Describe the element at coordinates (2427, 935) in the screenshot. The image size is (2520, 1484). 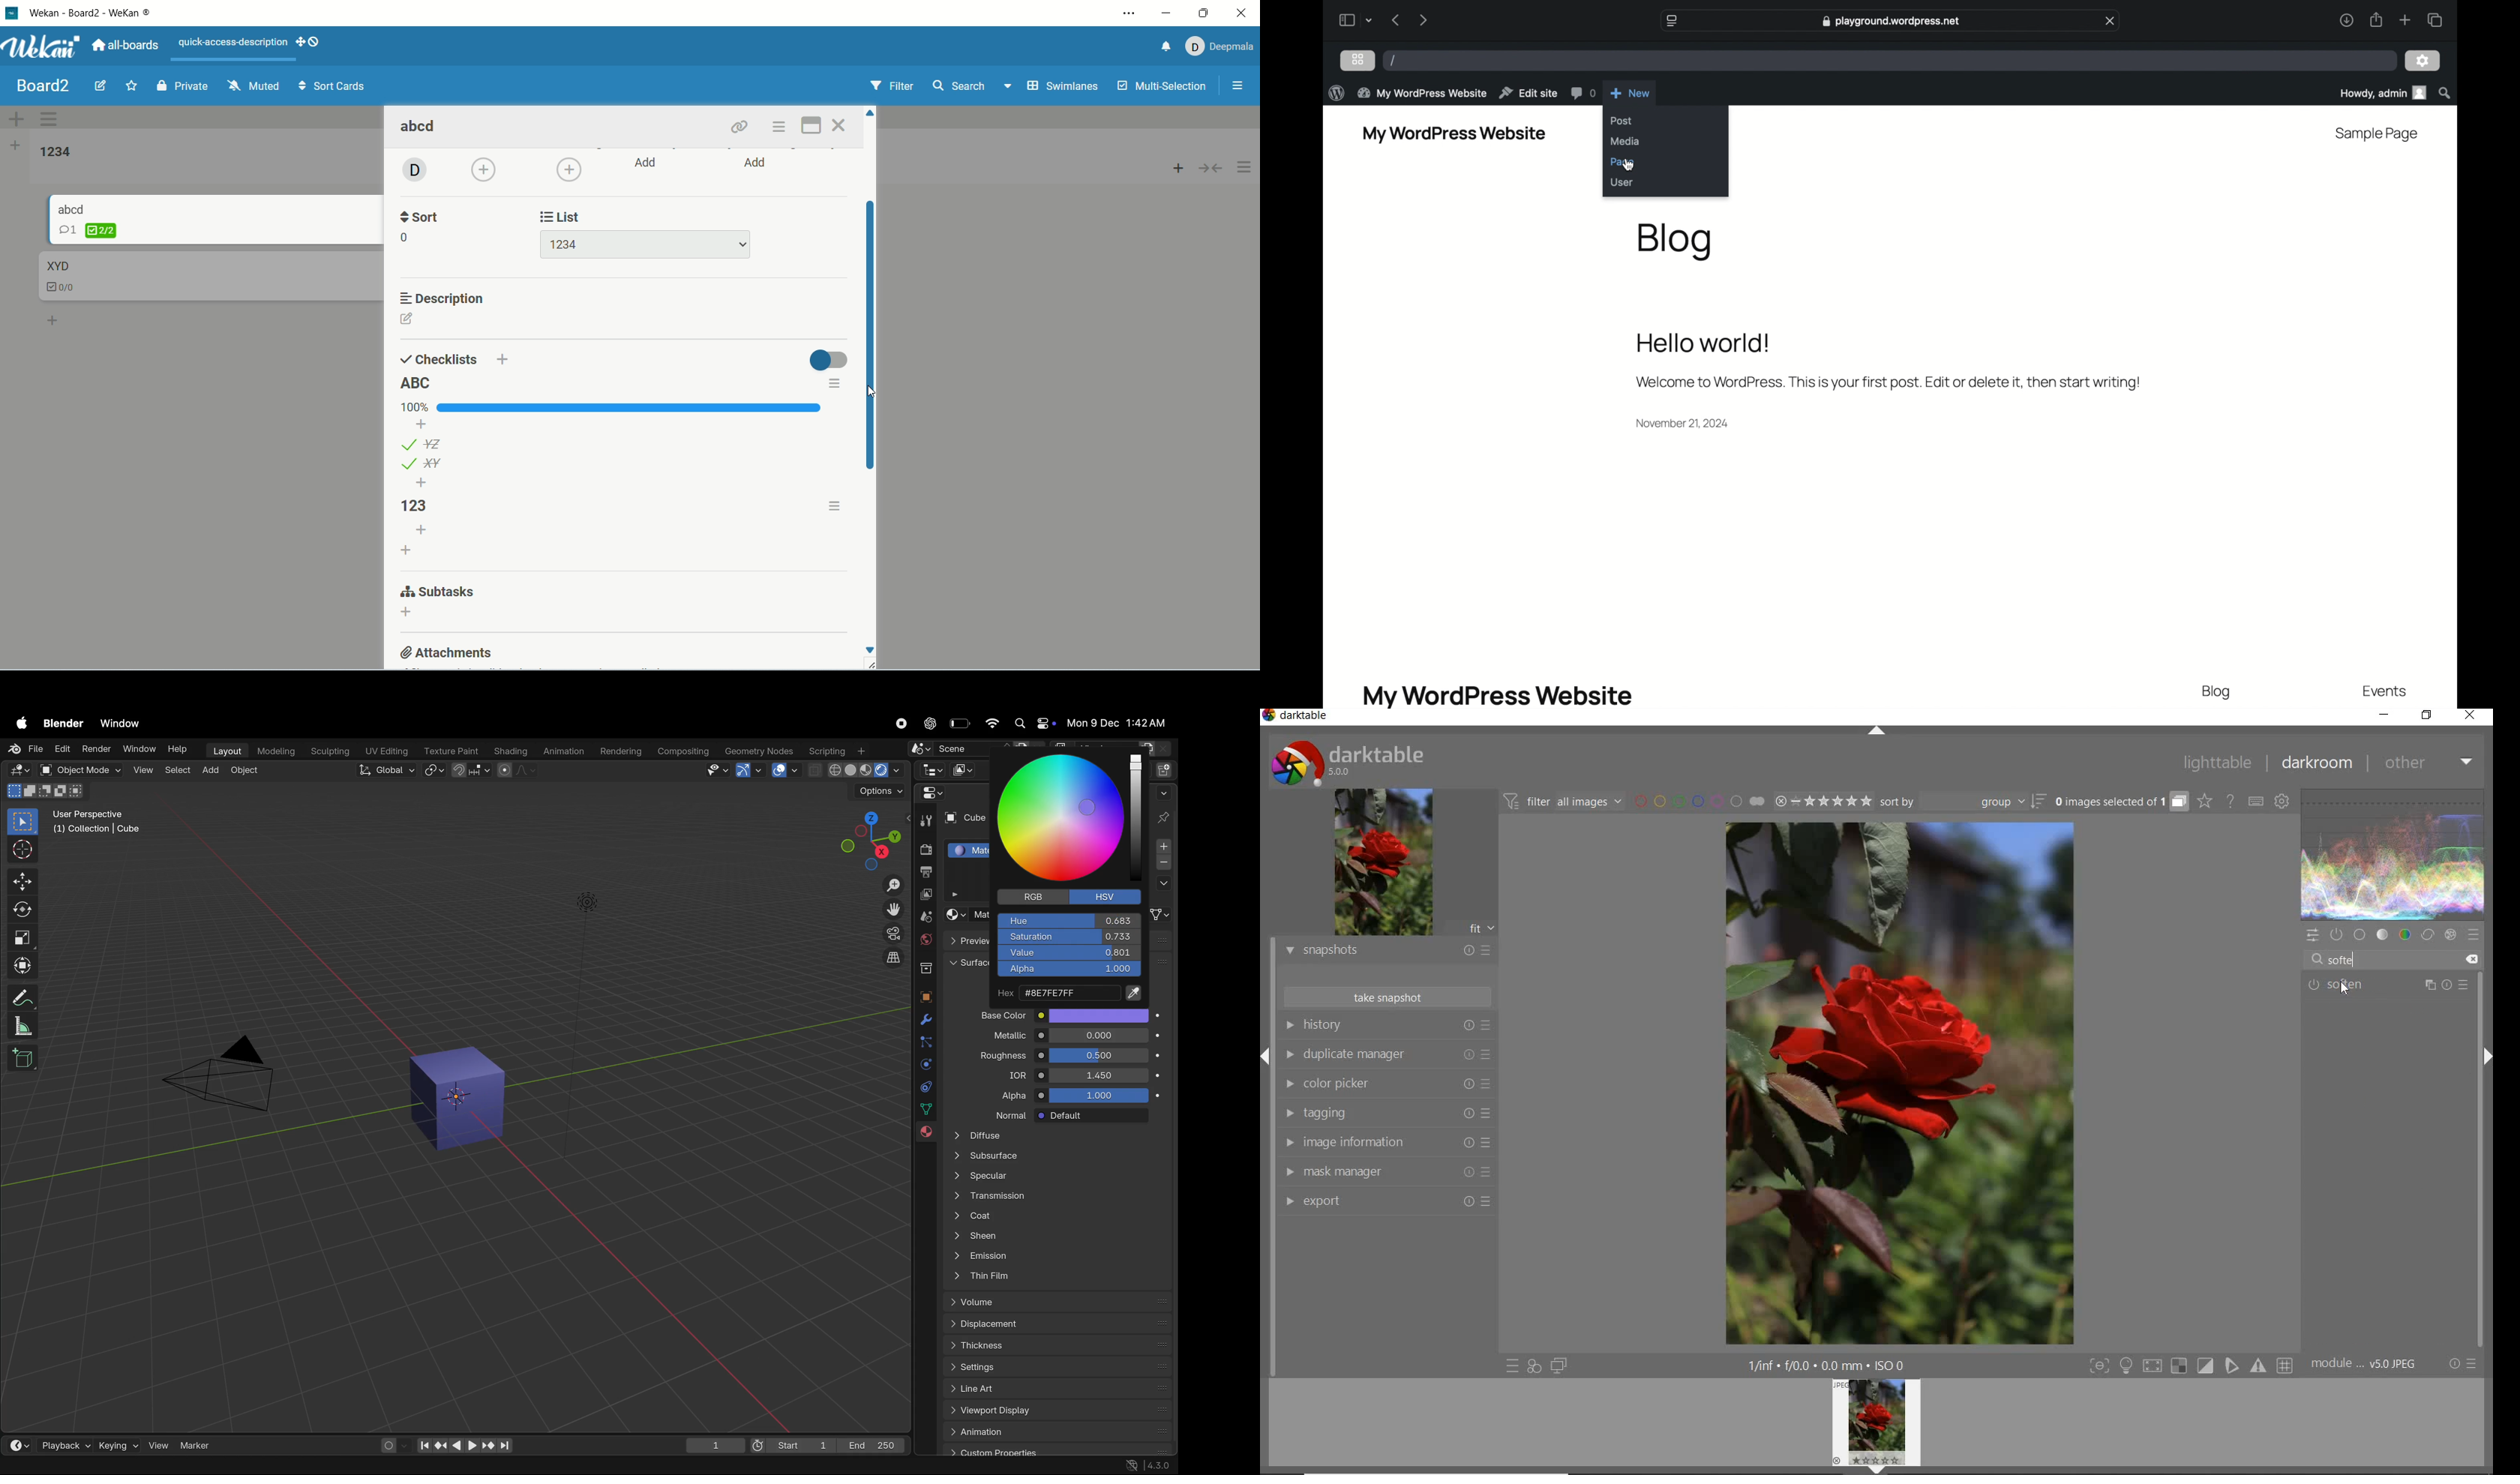
I see `correct` at that location.